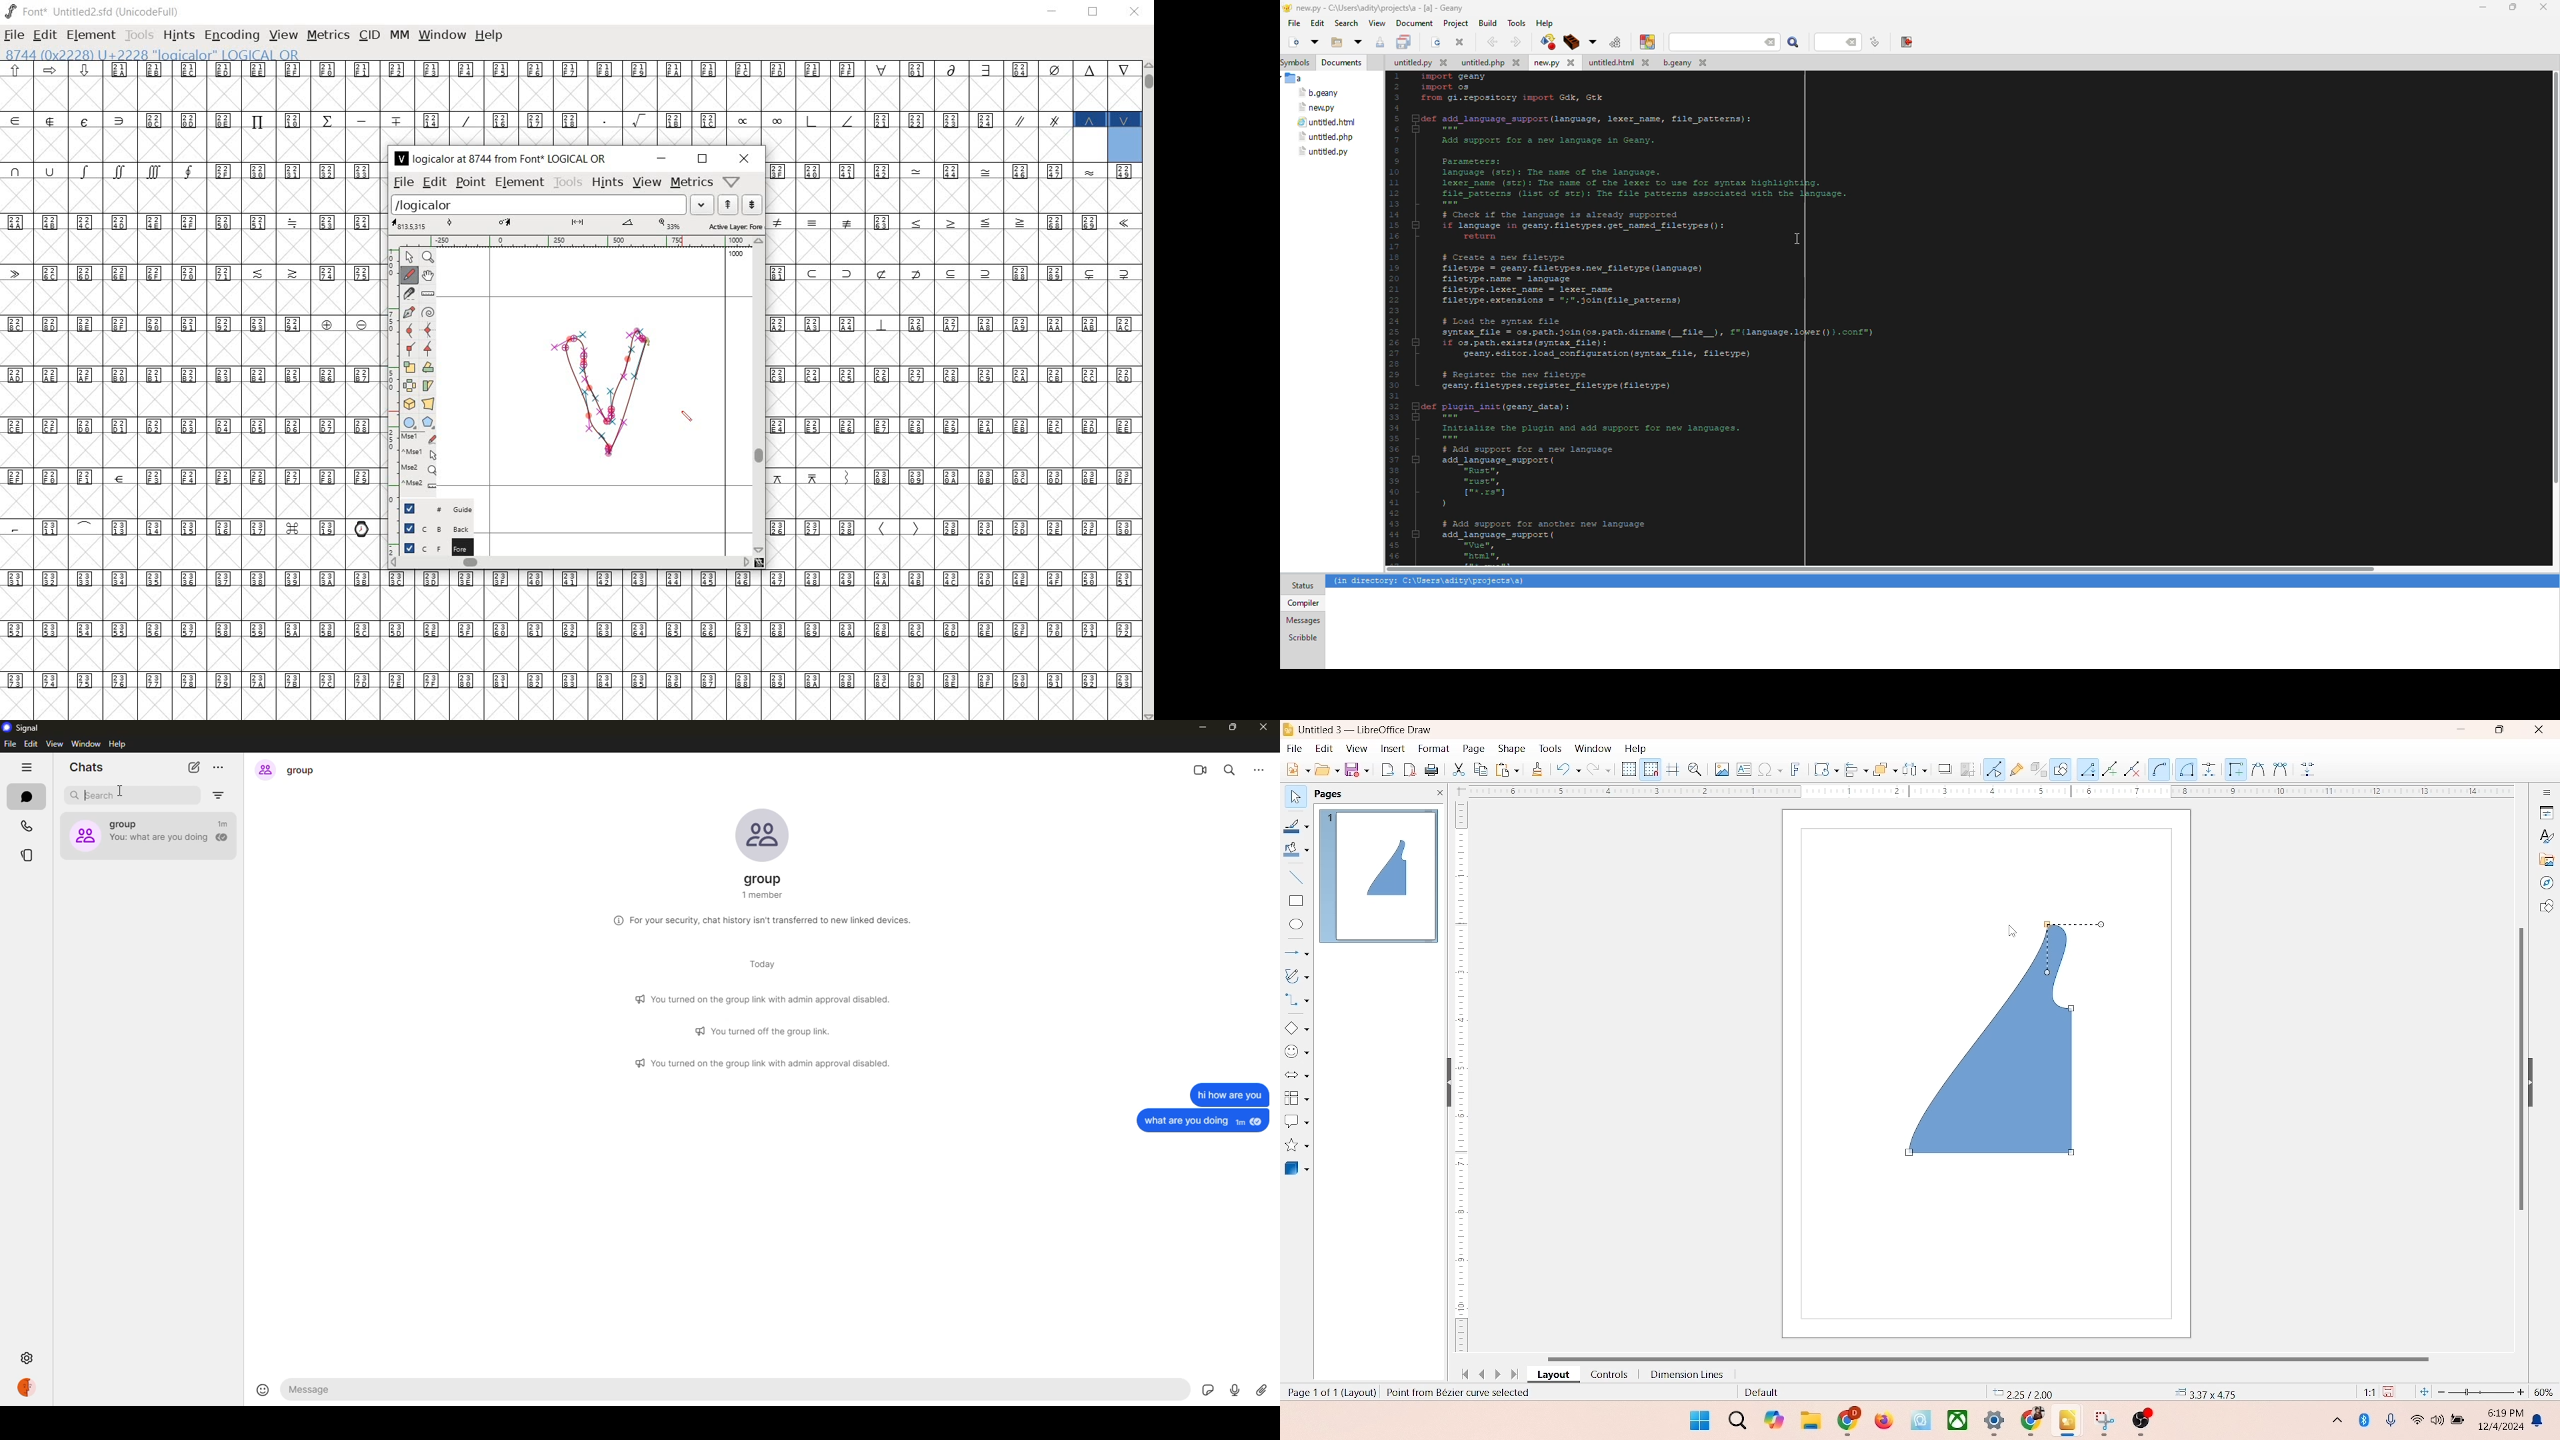 Image resolution: width=2576 pixels, height=1456 pixels. I want to click on a, so click(1293, 78).